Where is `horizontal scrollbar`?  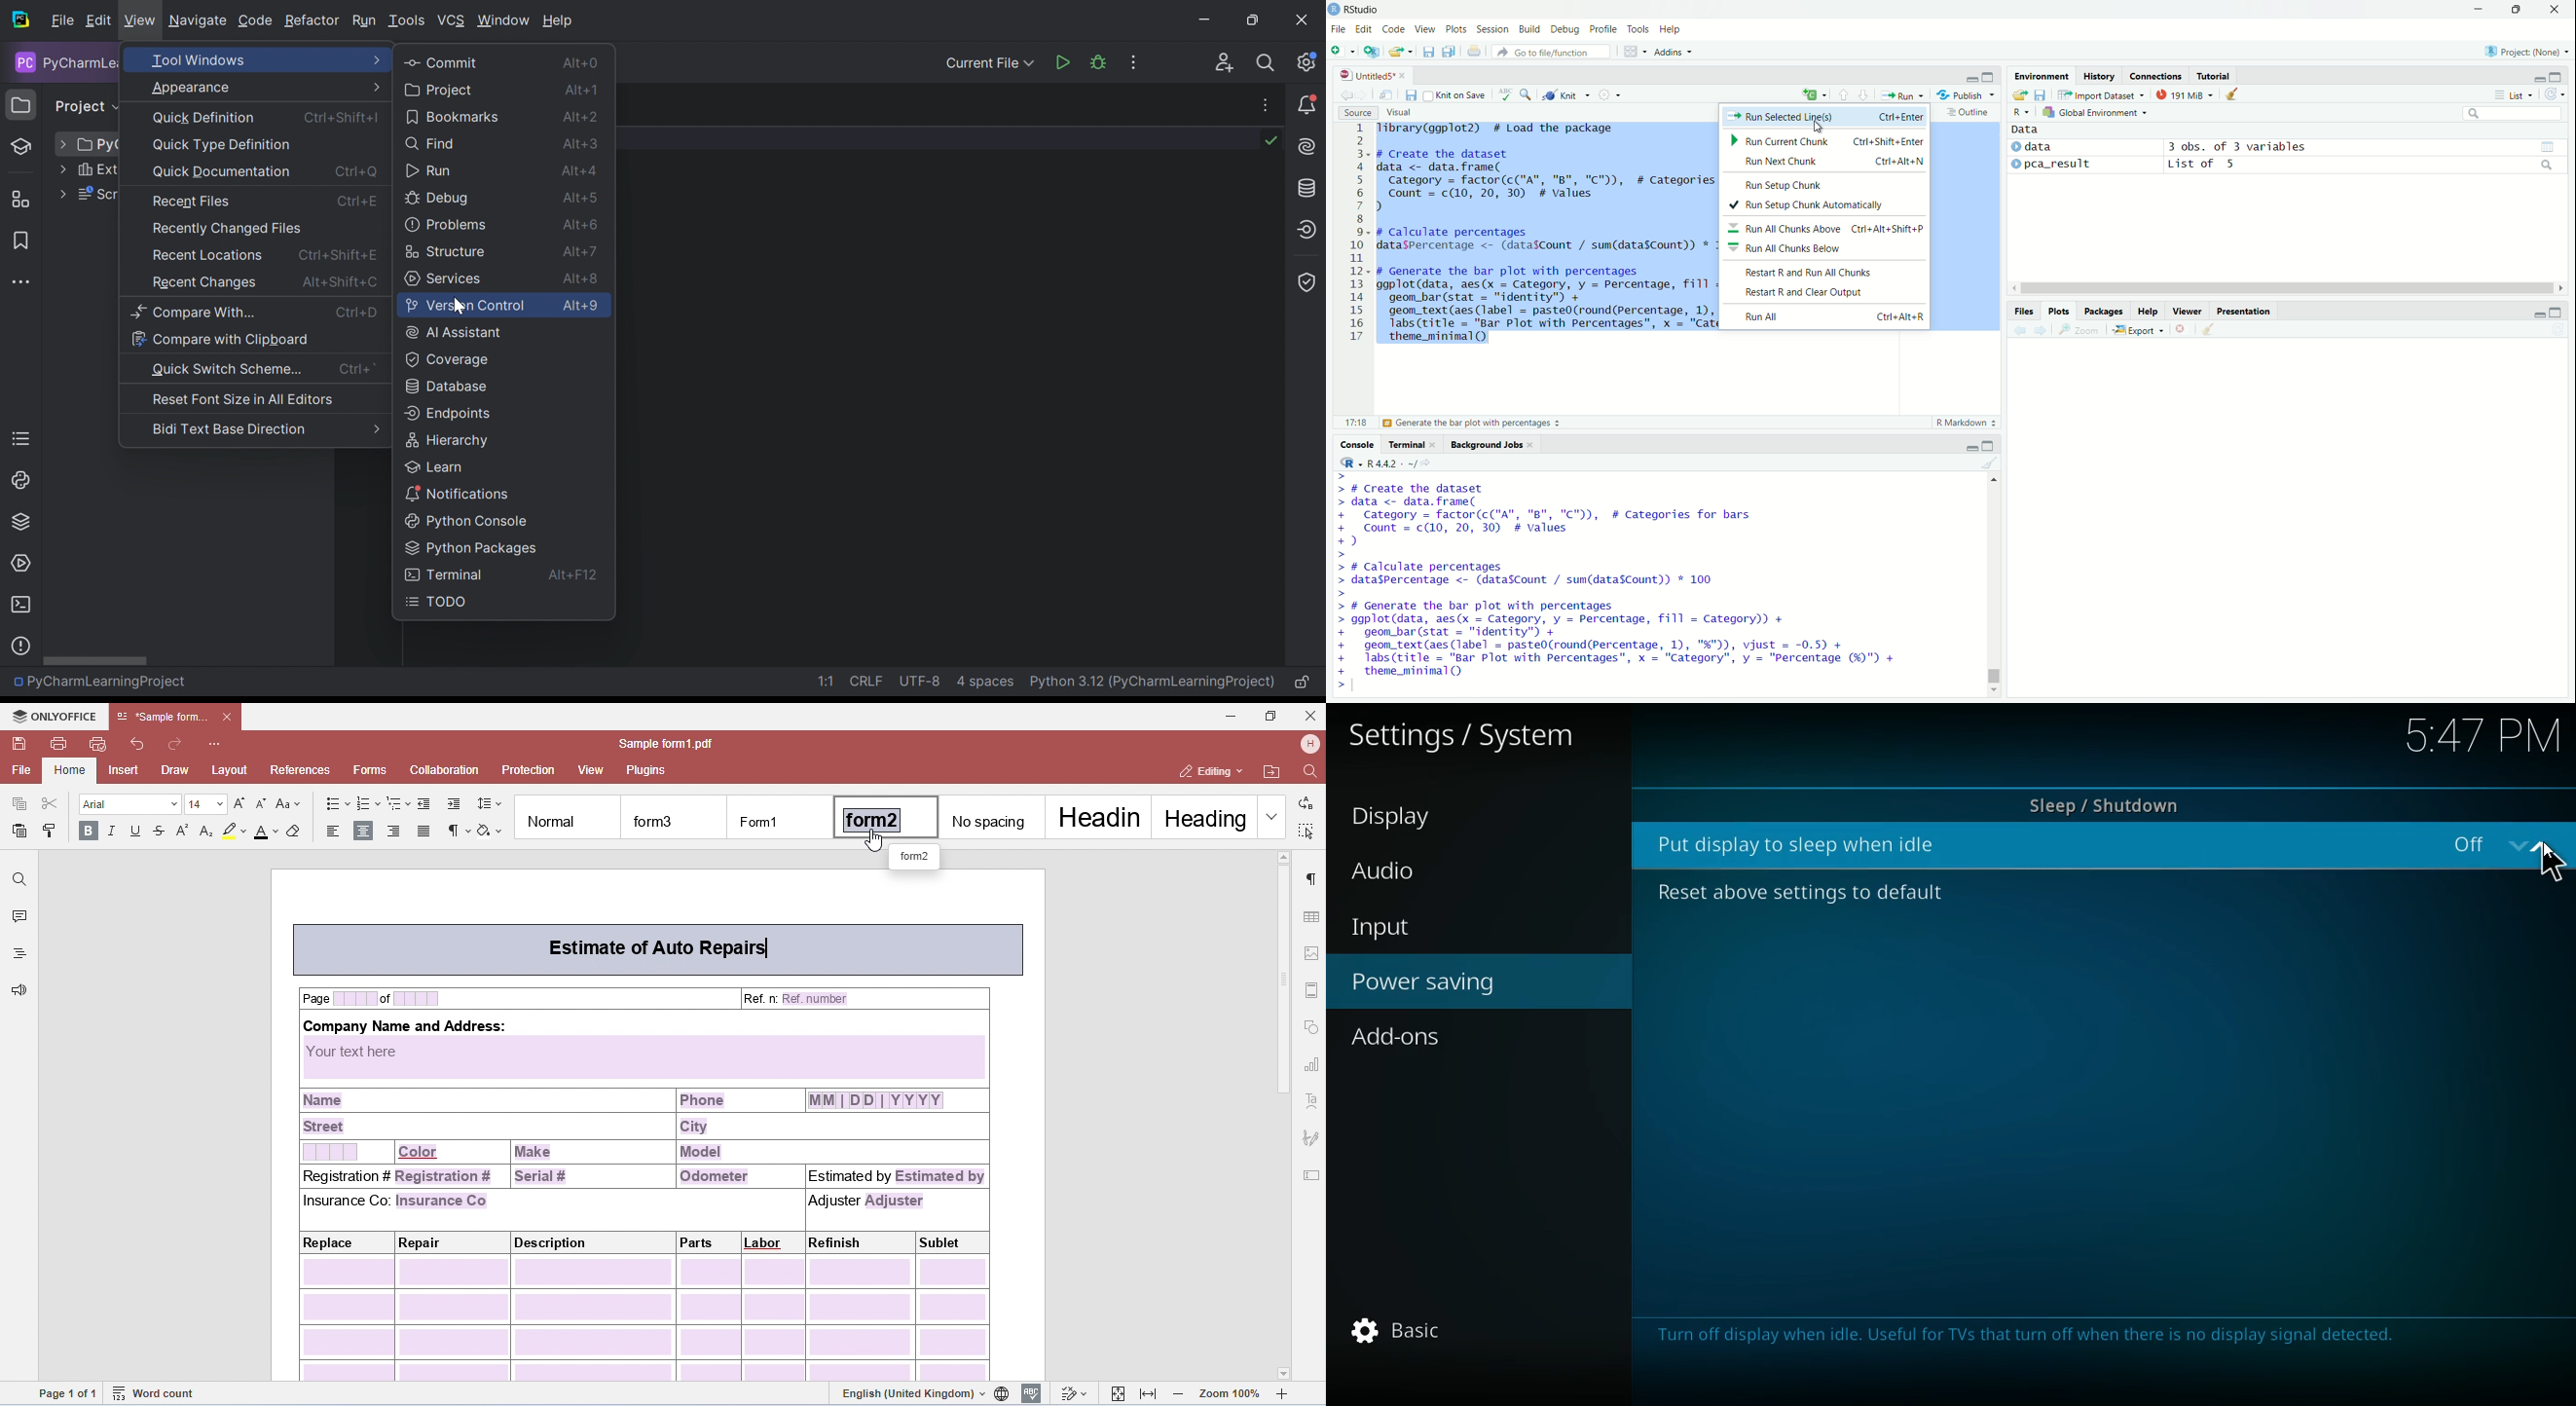
horizontal scrollbar is located at coordinates (2289, 289).